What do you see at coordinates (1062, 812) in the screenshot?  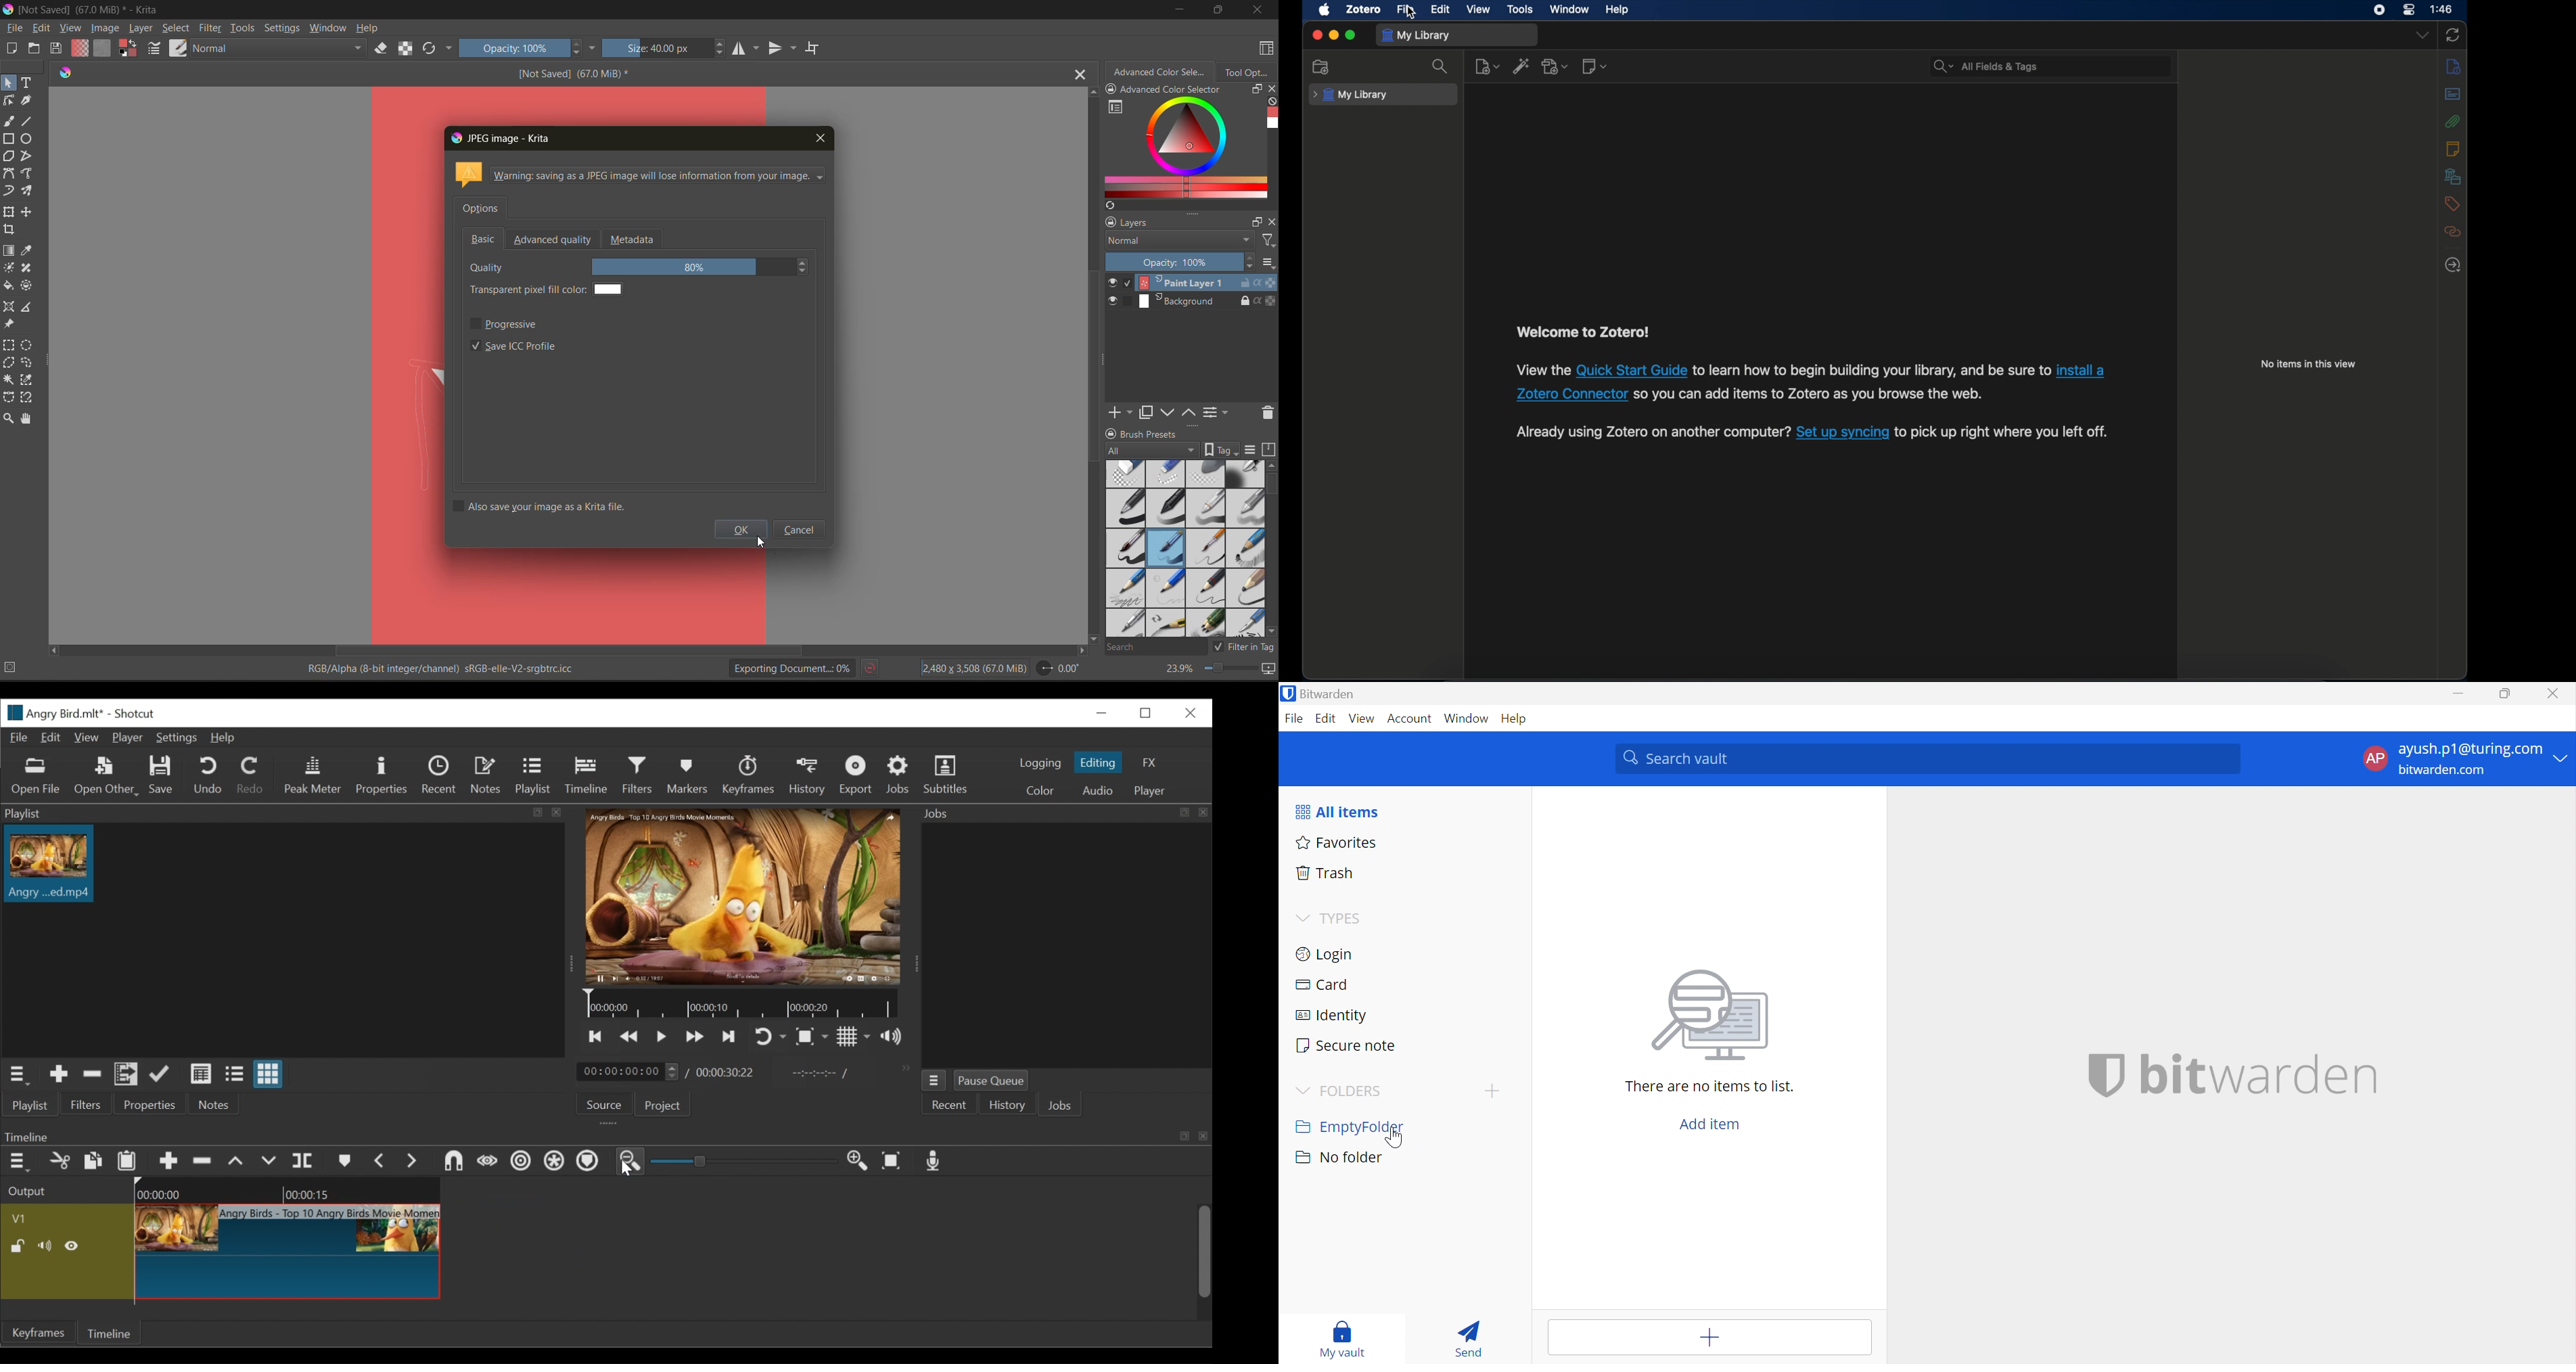 I see `Jobs` at bounding box center [1062, 812].